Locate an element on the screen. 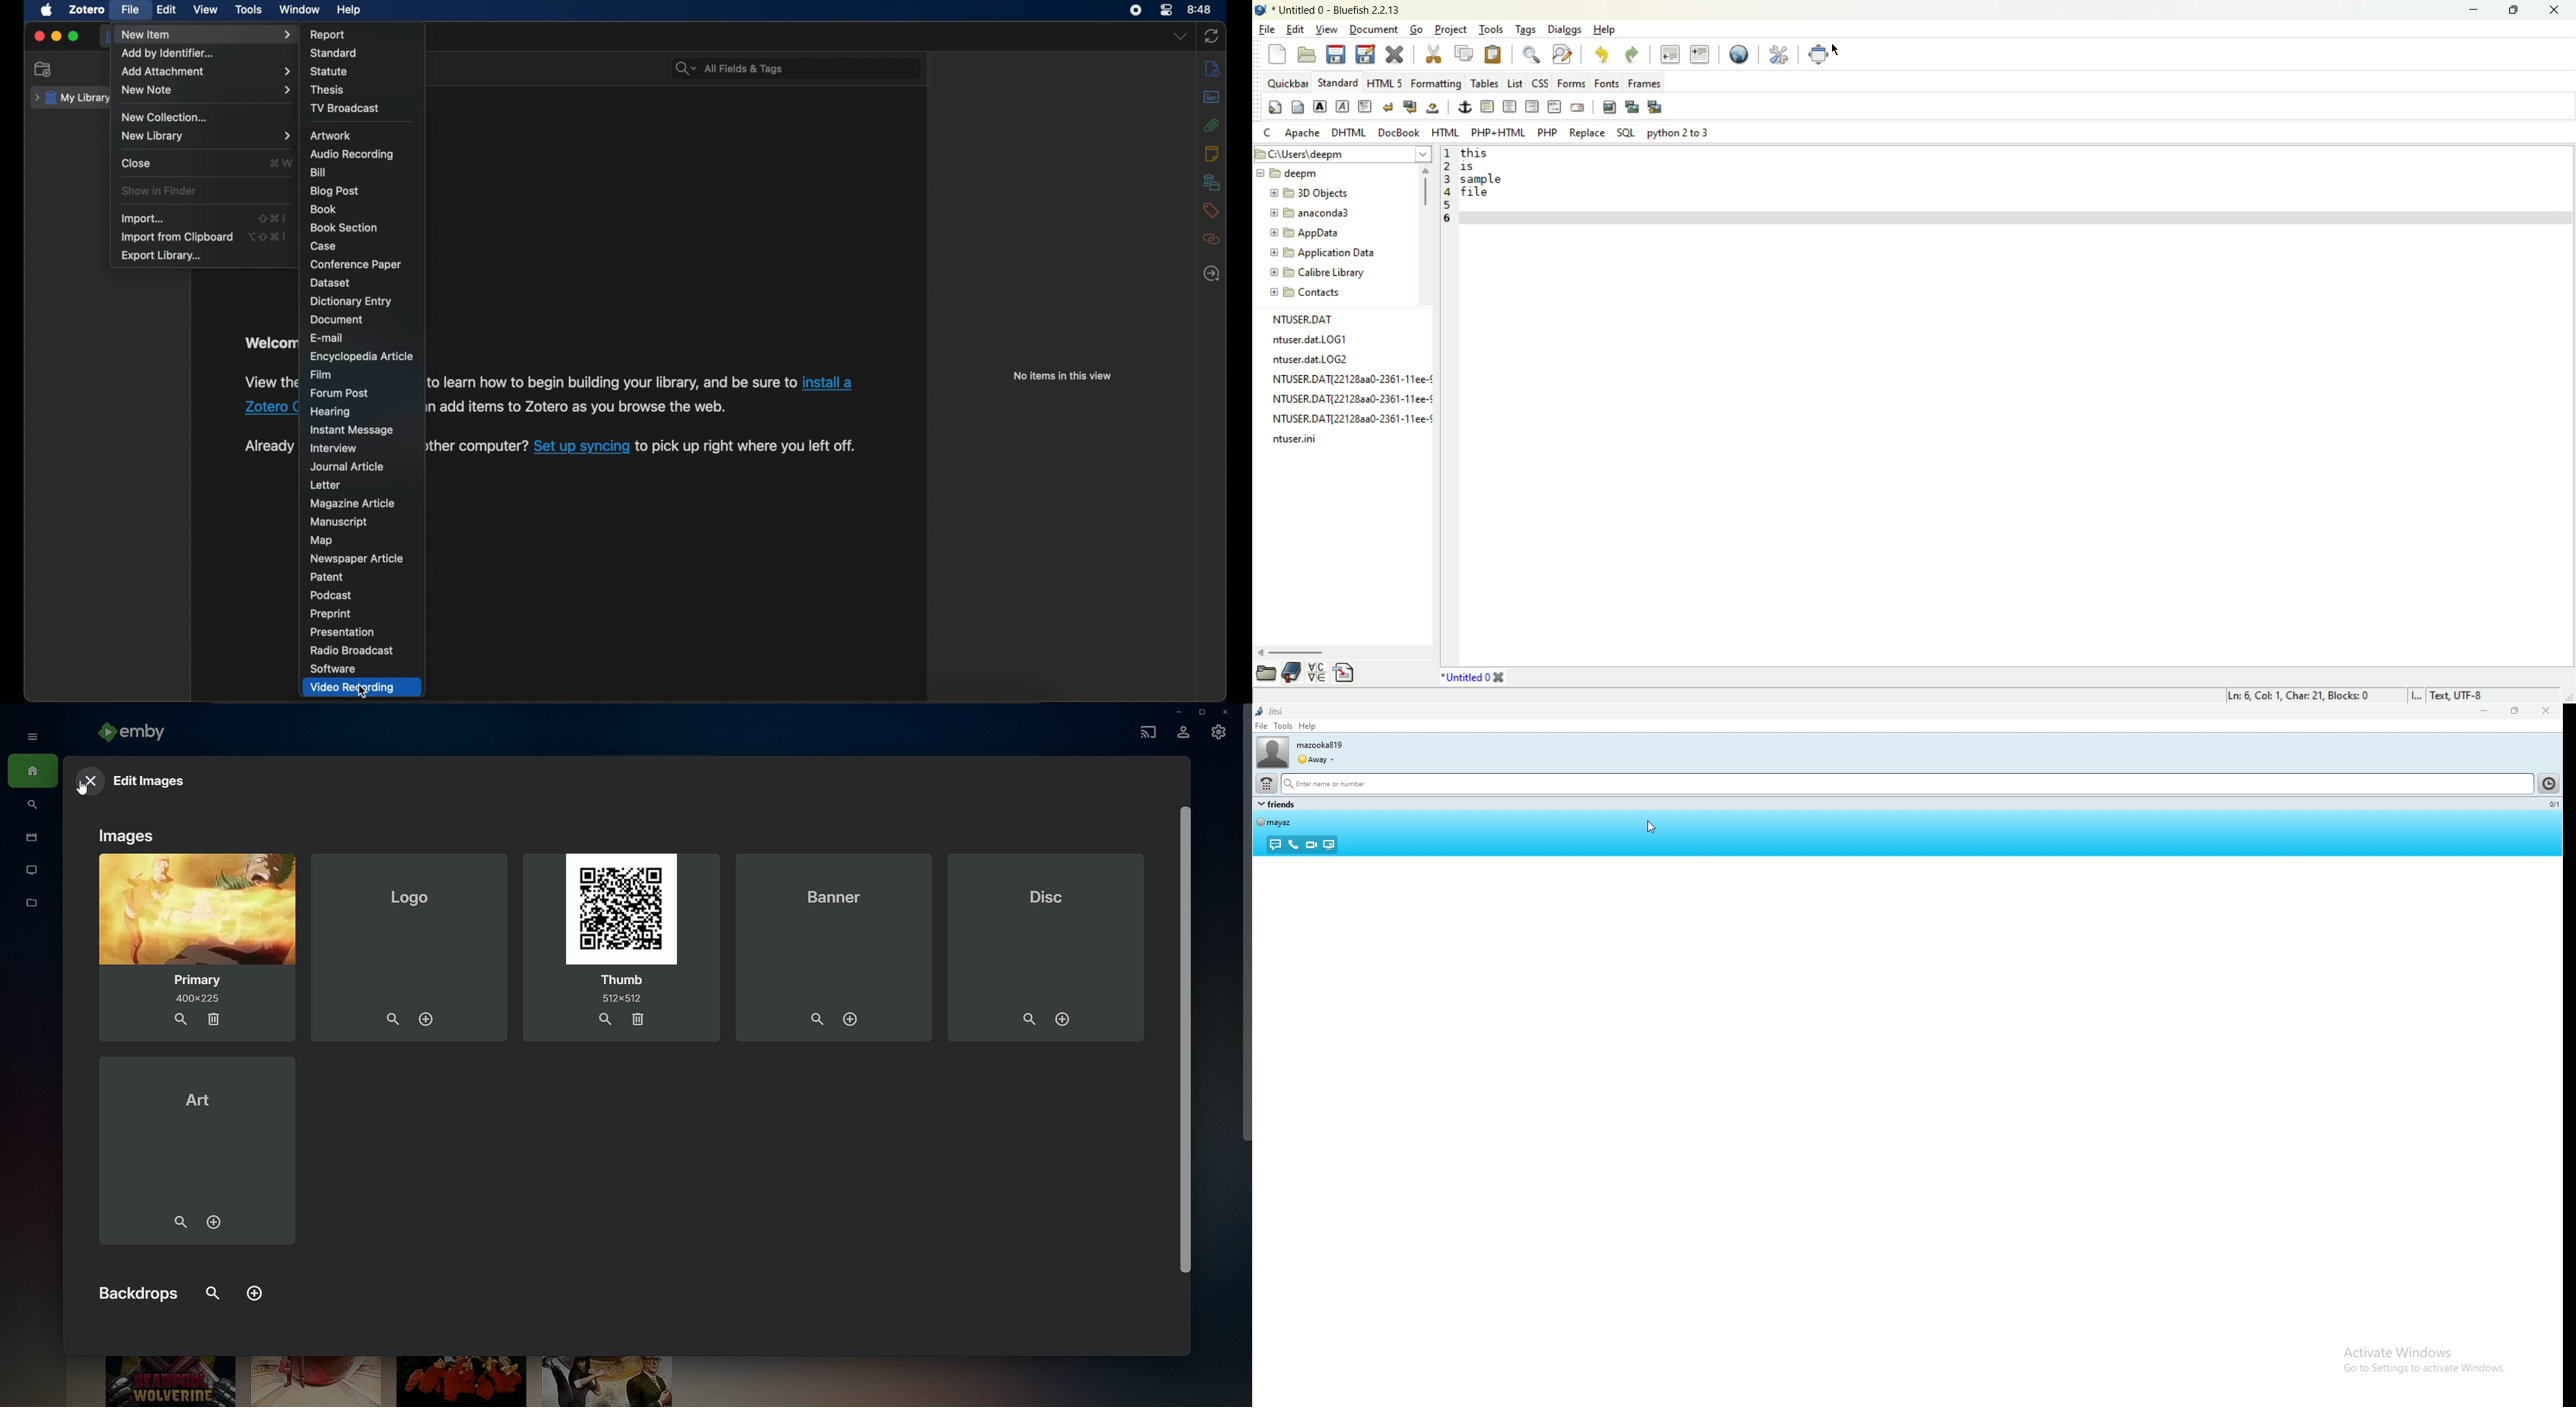  sync is located at coordinates (1213, 36).